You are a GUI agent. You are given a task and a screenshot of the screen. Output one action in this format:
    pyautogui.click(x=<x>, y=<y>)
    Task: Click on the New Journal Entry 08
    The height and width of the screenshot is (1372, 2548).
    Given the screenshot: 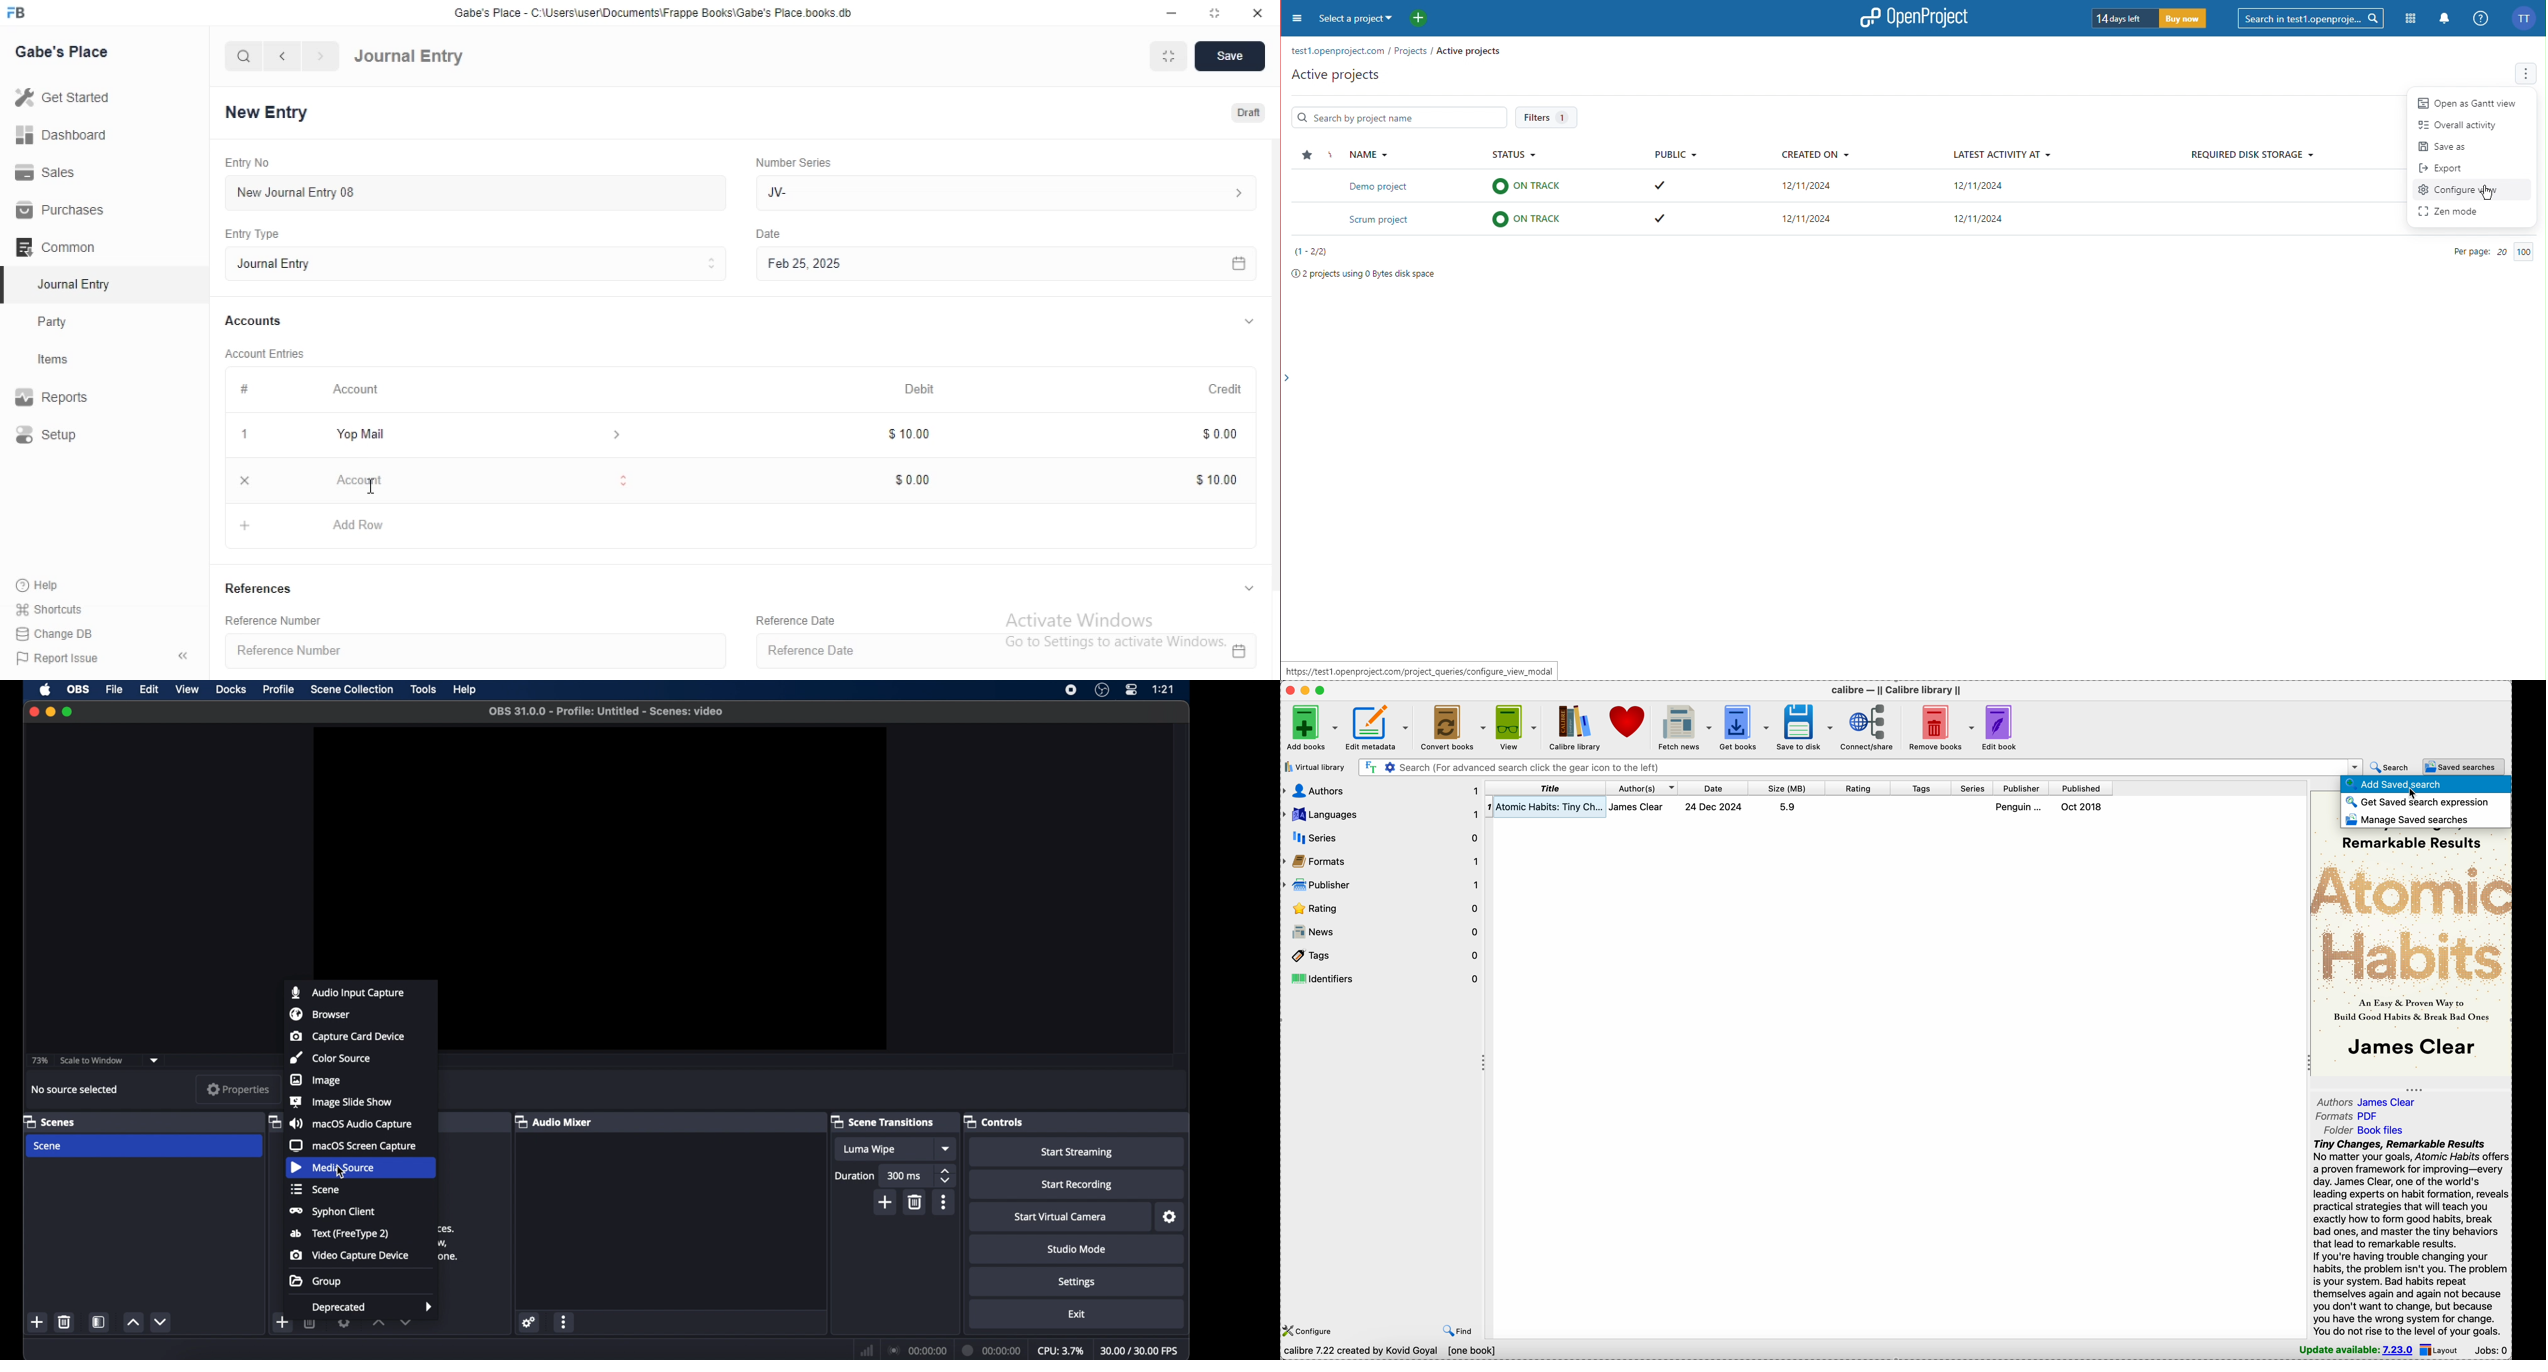 What is the action you would take?
    pyautogui.click(x=470, y=192)
    